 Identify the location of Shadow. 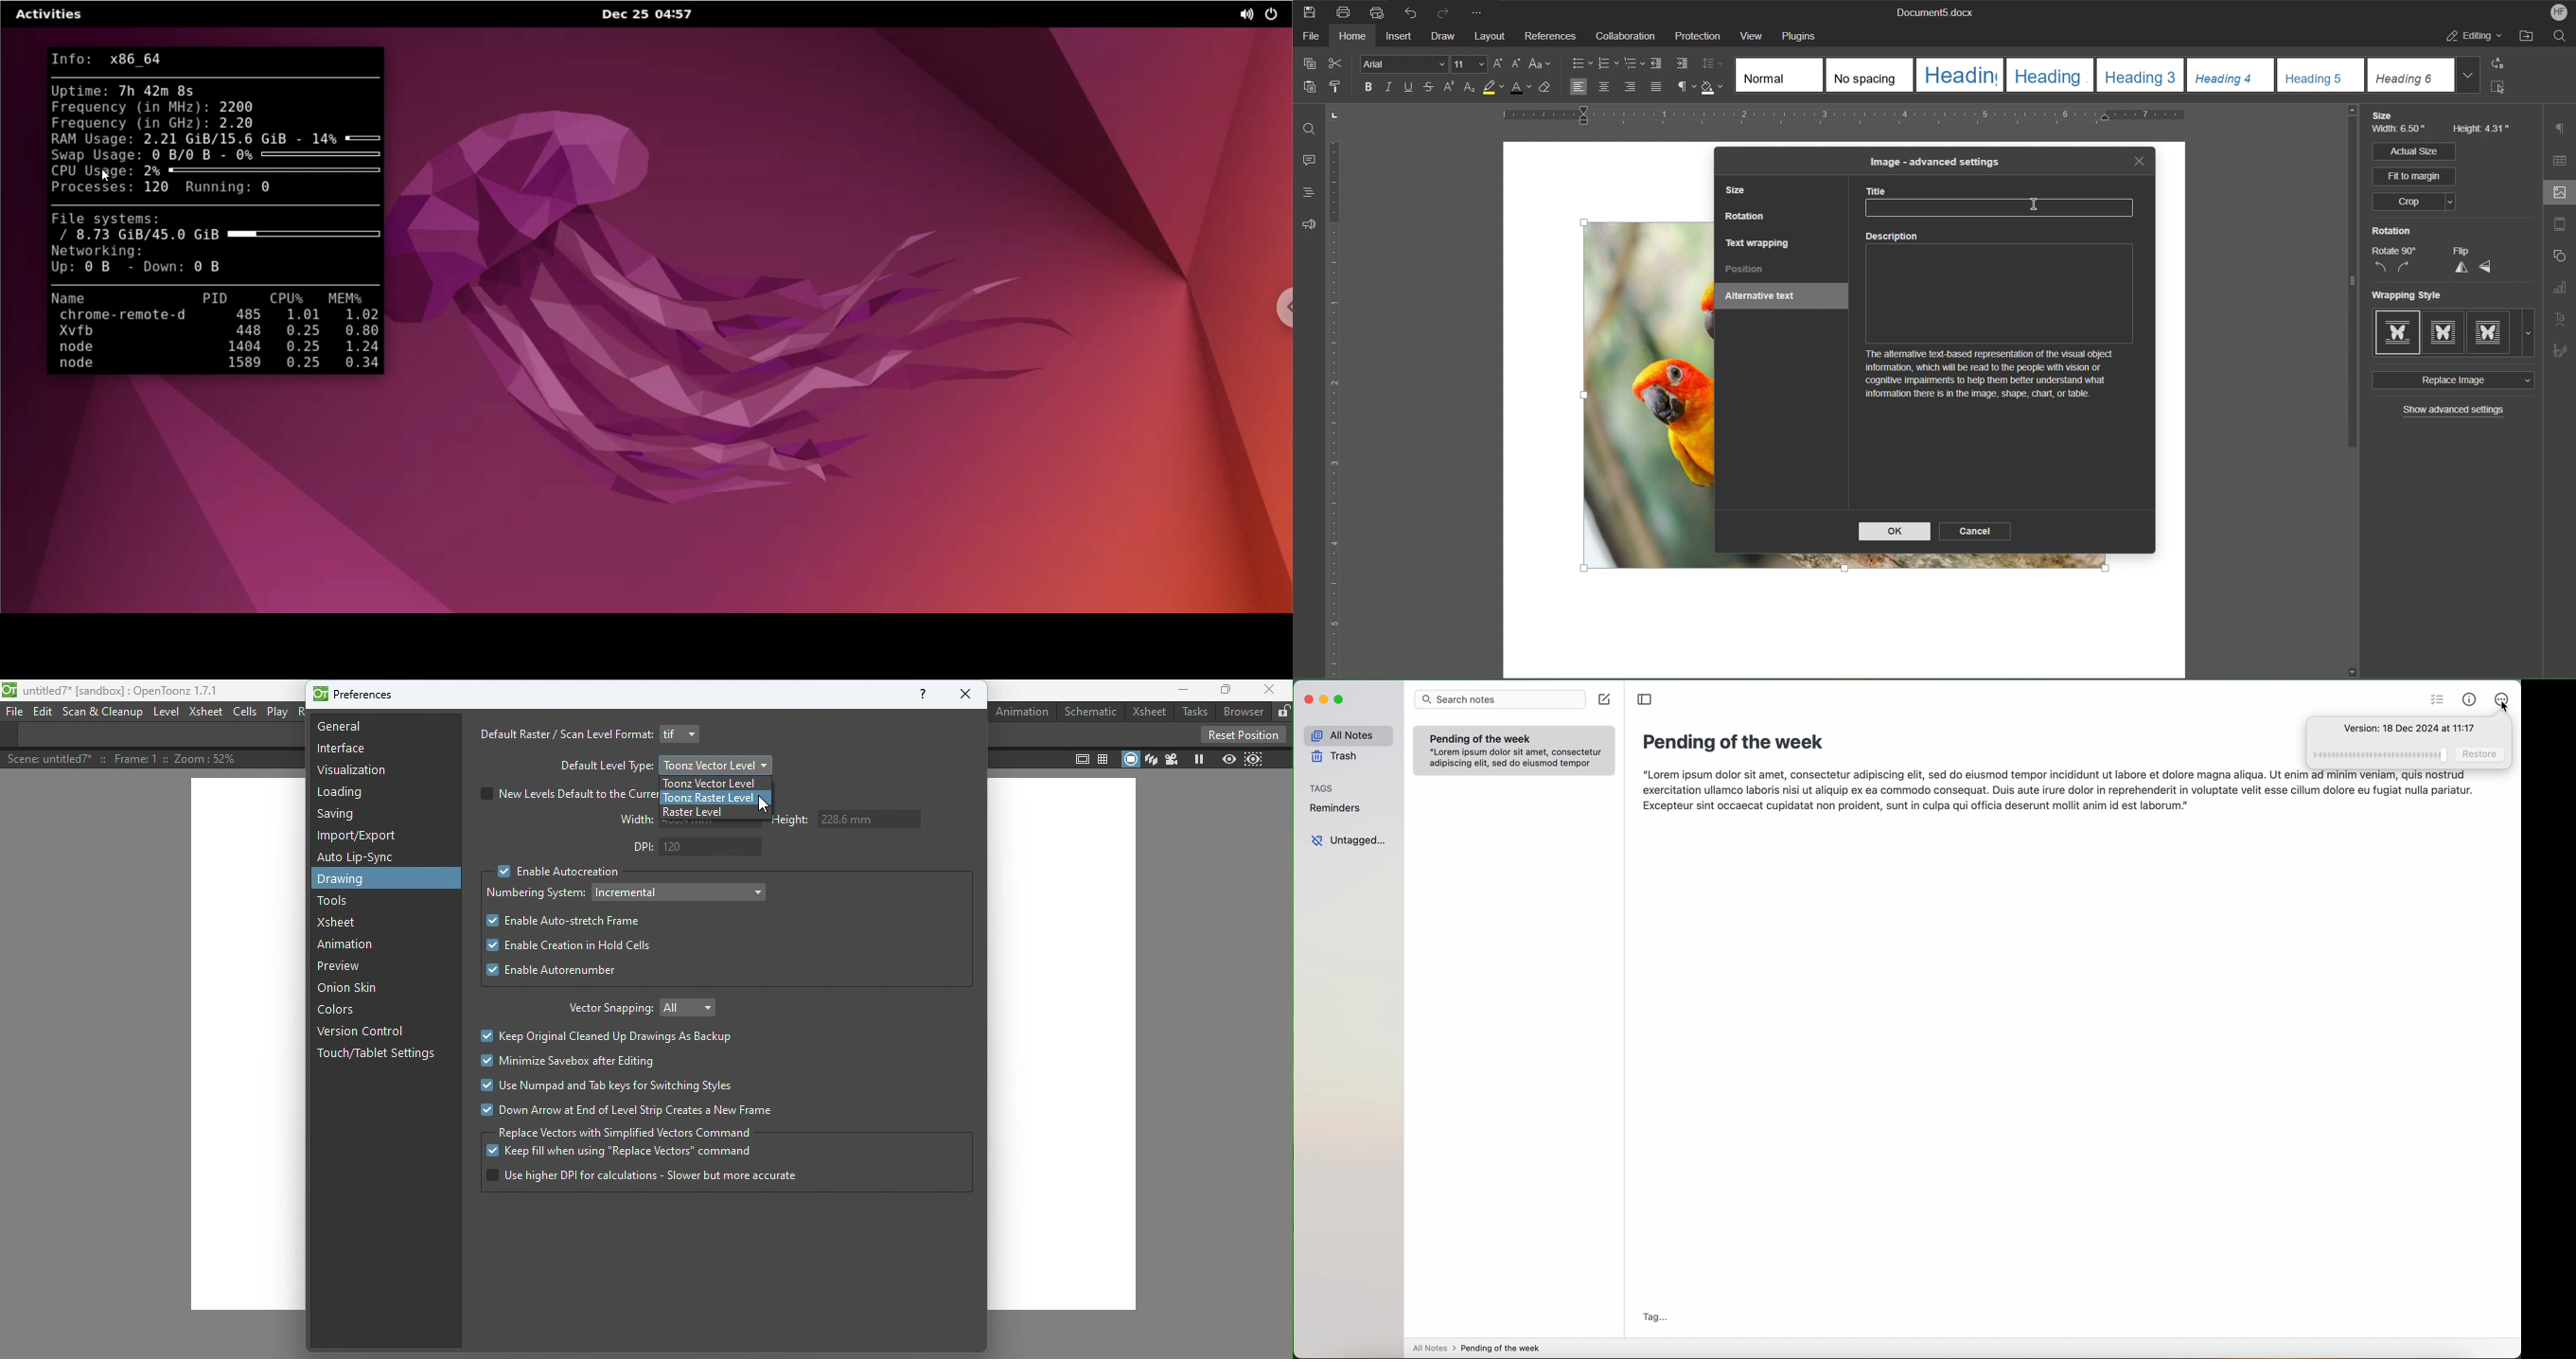
(1715, 88).